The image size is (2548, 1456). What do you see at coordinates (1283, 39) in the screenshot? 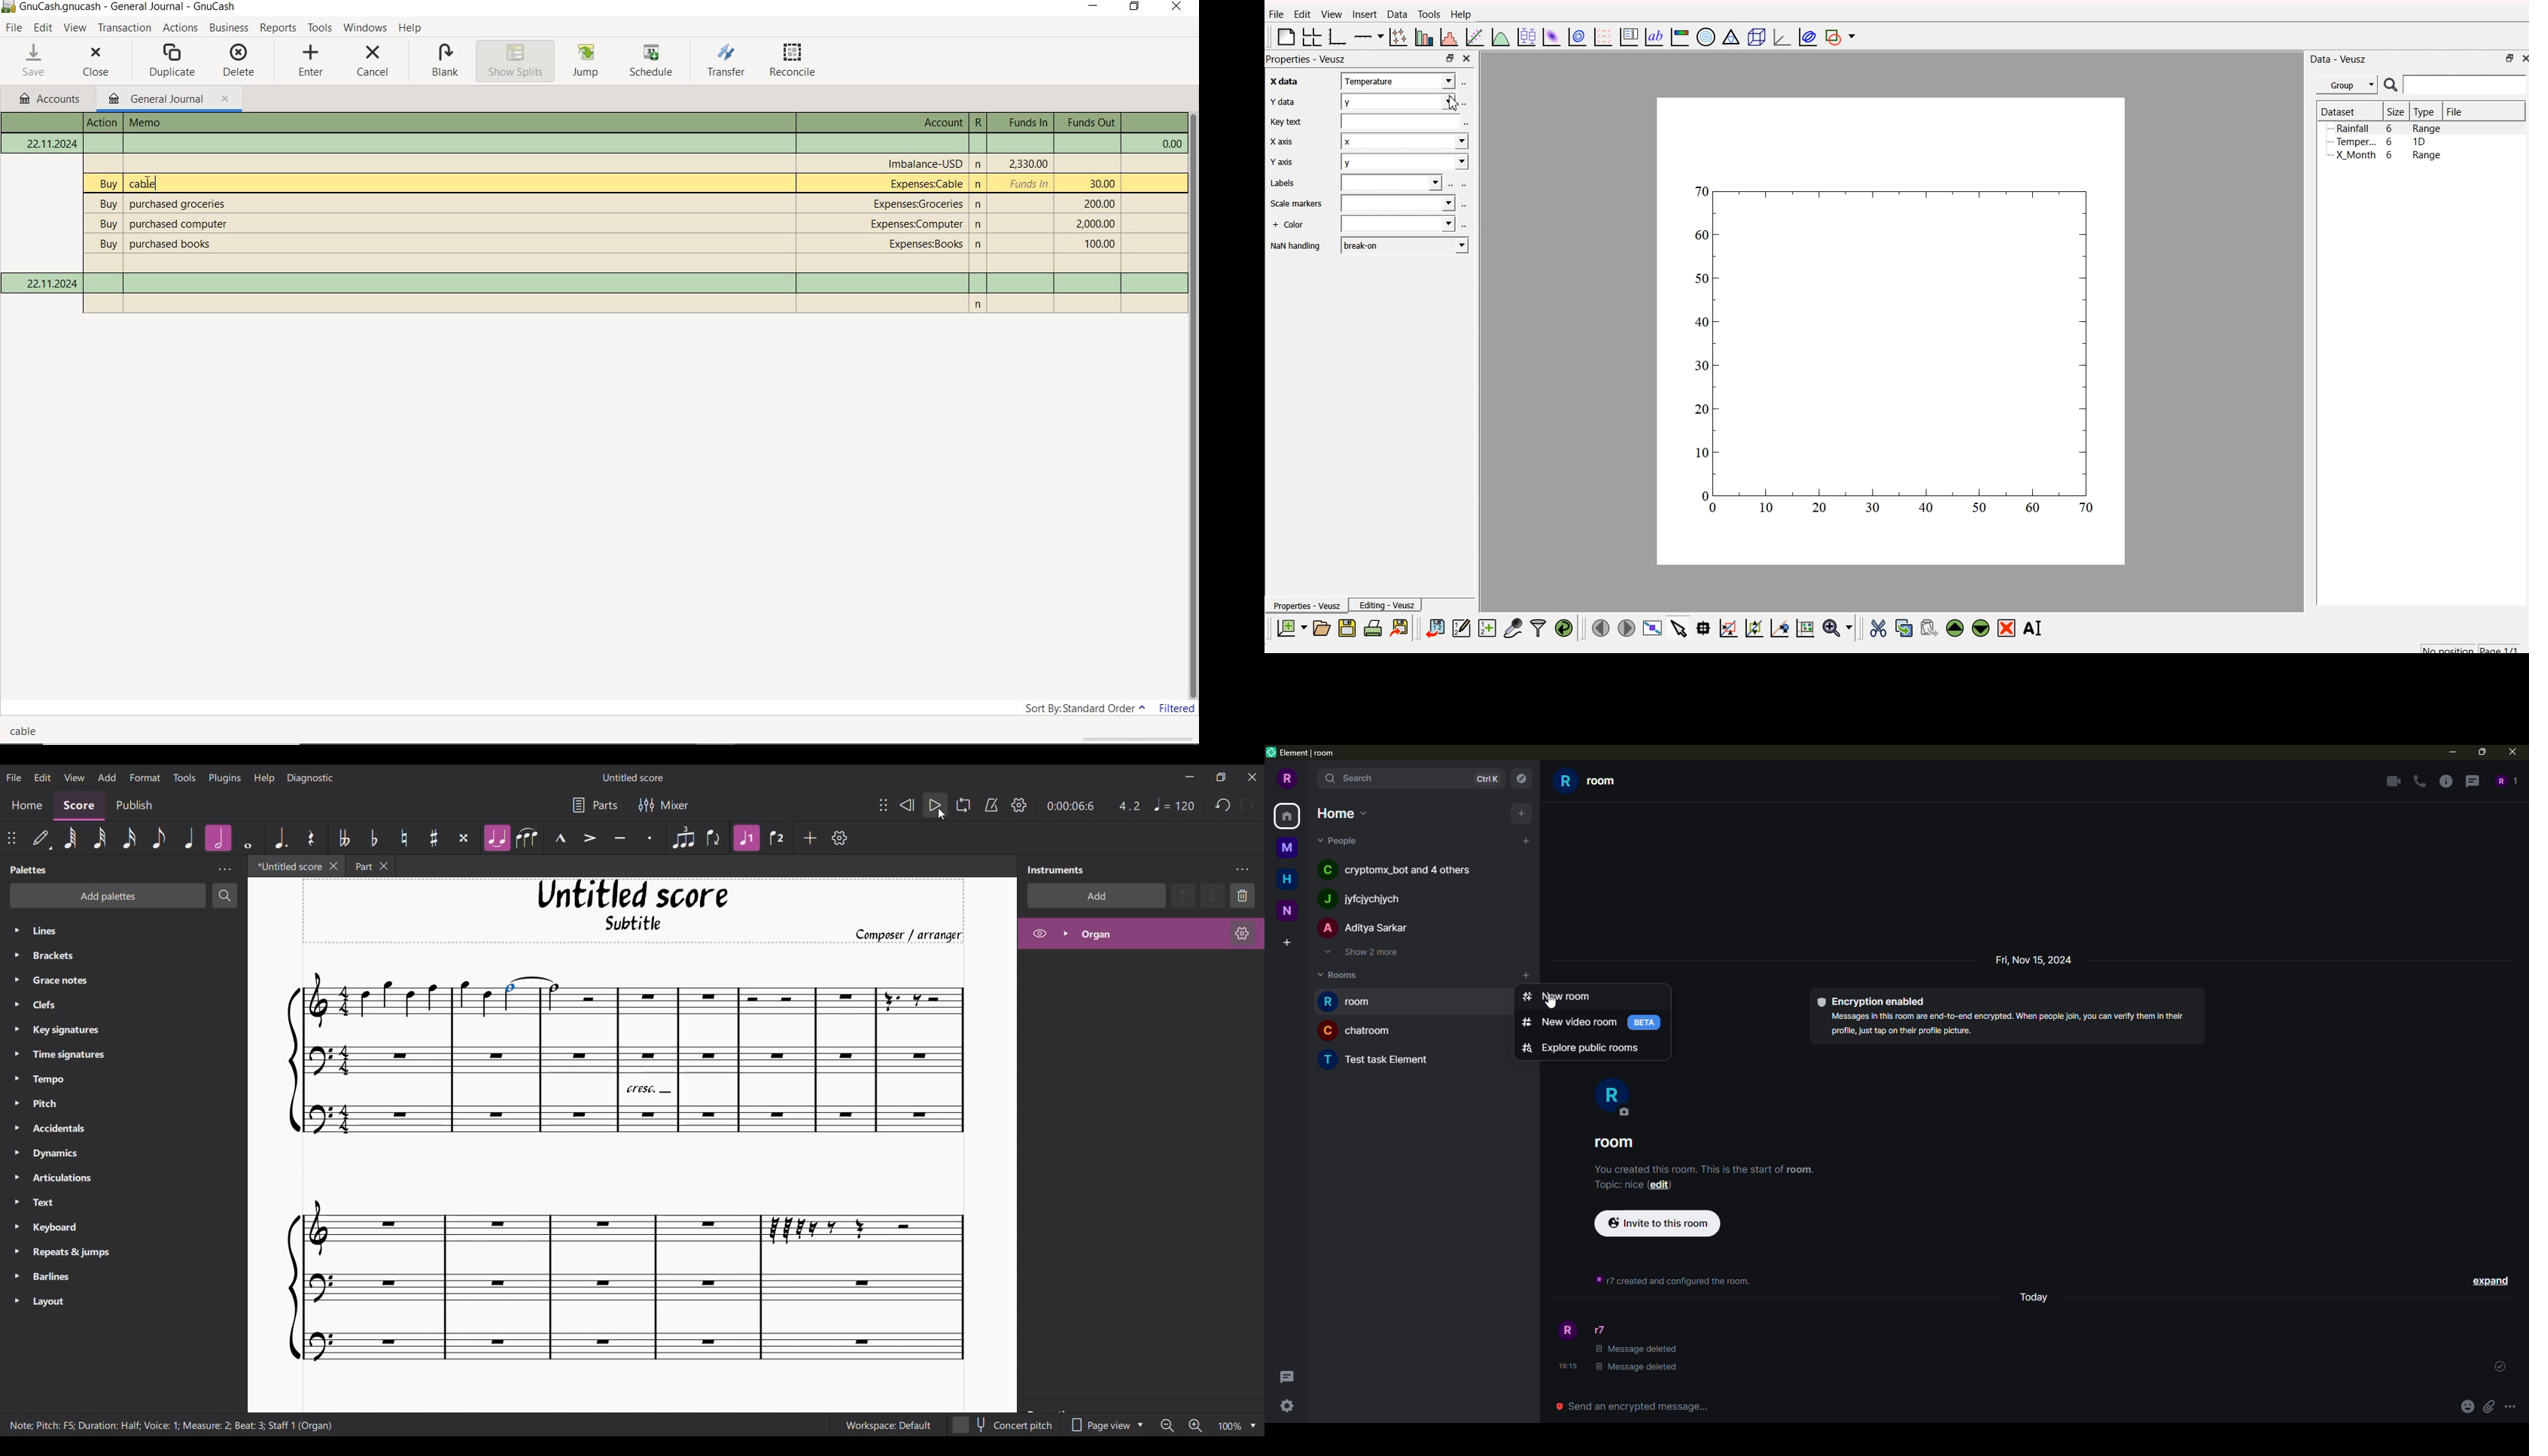
I see `blank page` at bounding box center [1283, 39].